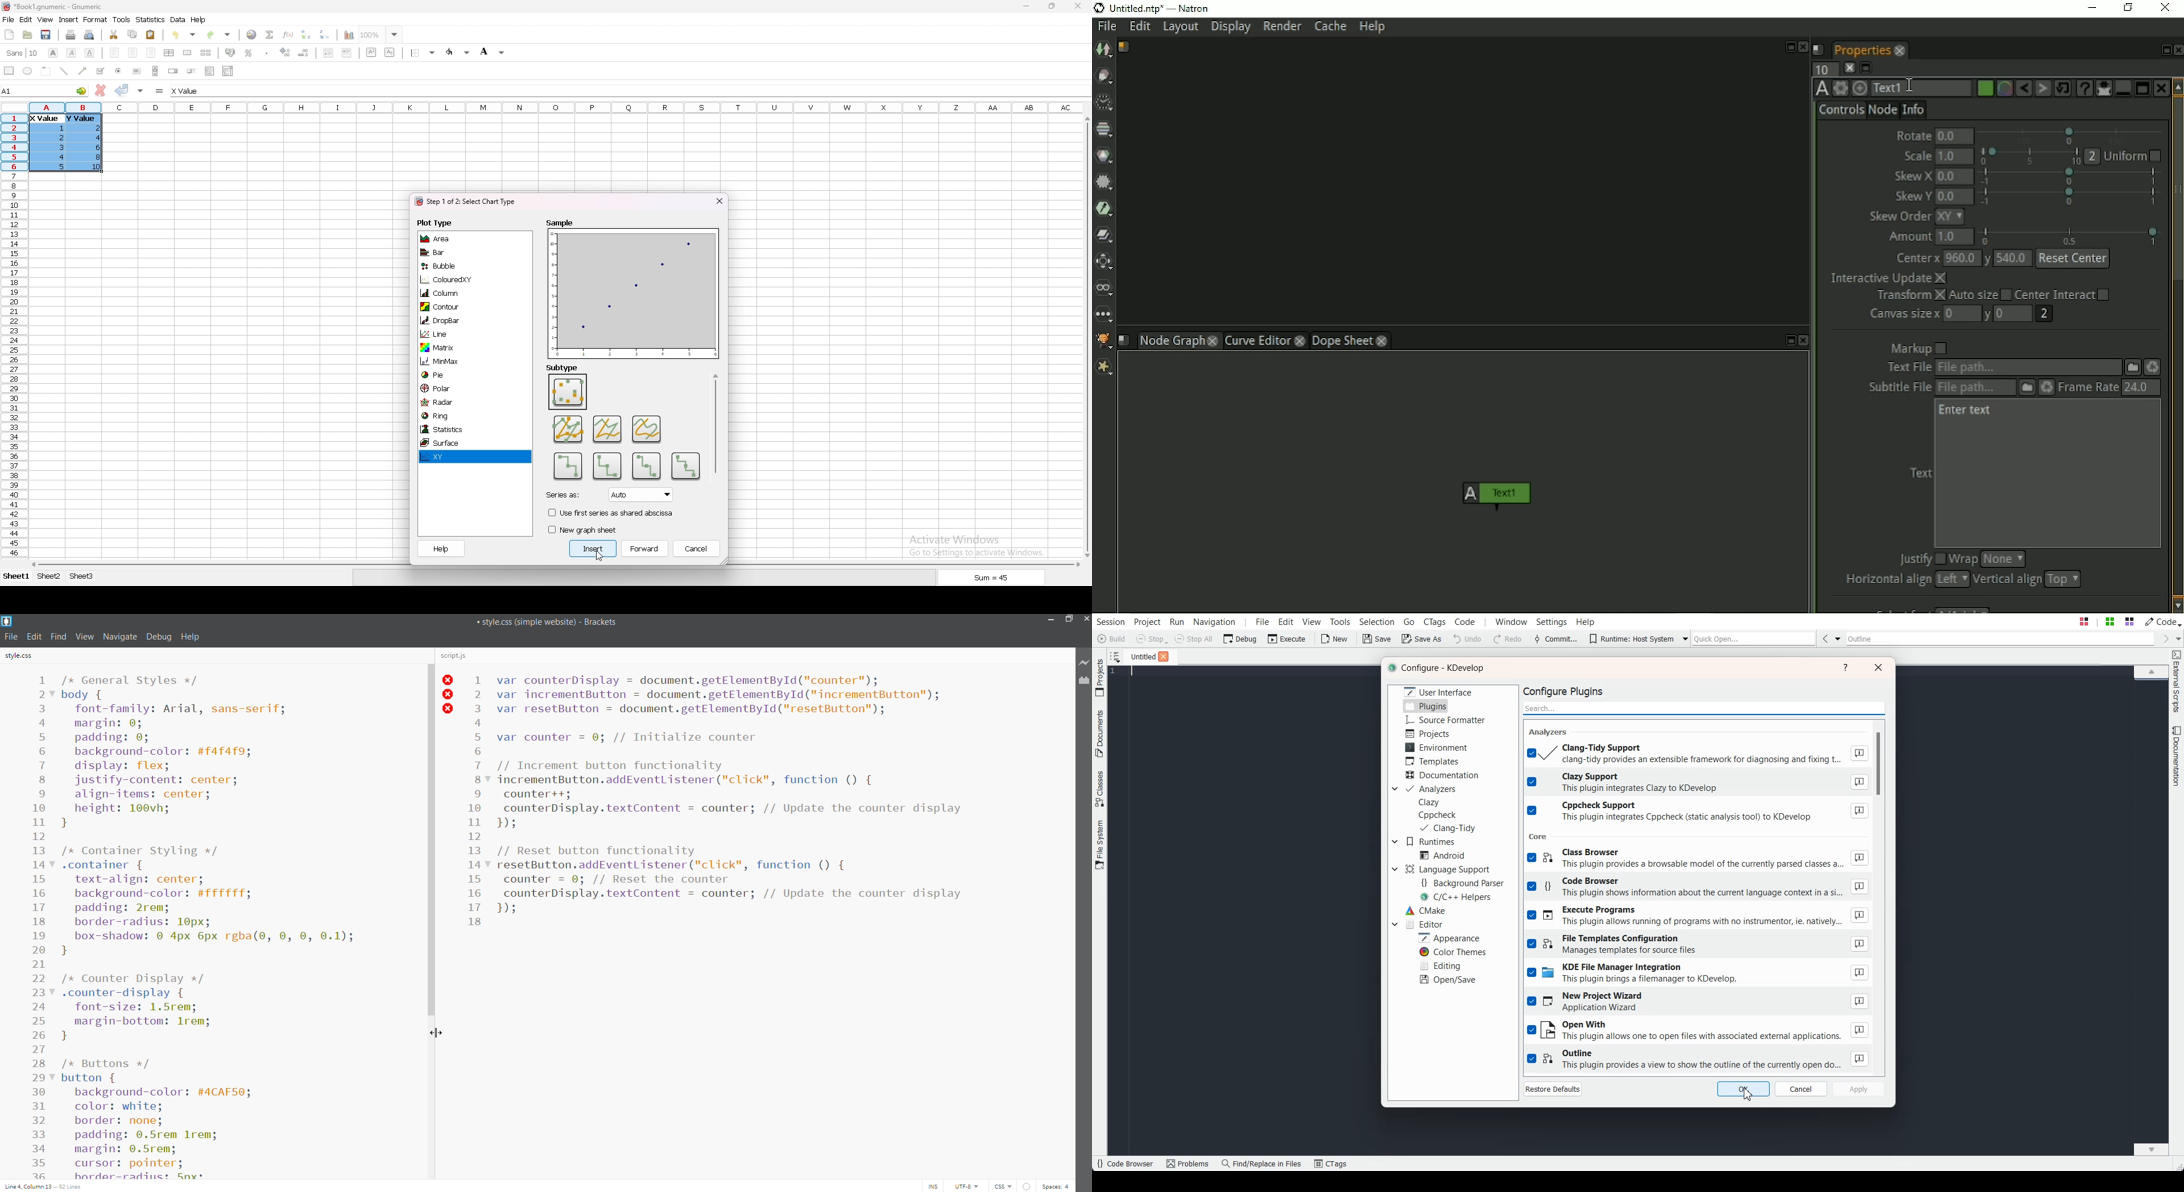 This screenshot has height=1204, width=2184. What do you see at coordinates (456, 389) in the screenshot?
I see `polar` at bounding box center [456, 389].